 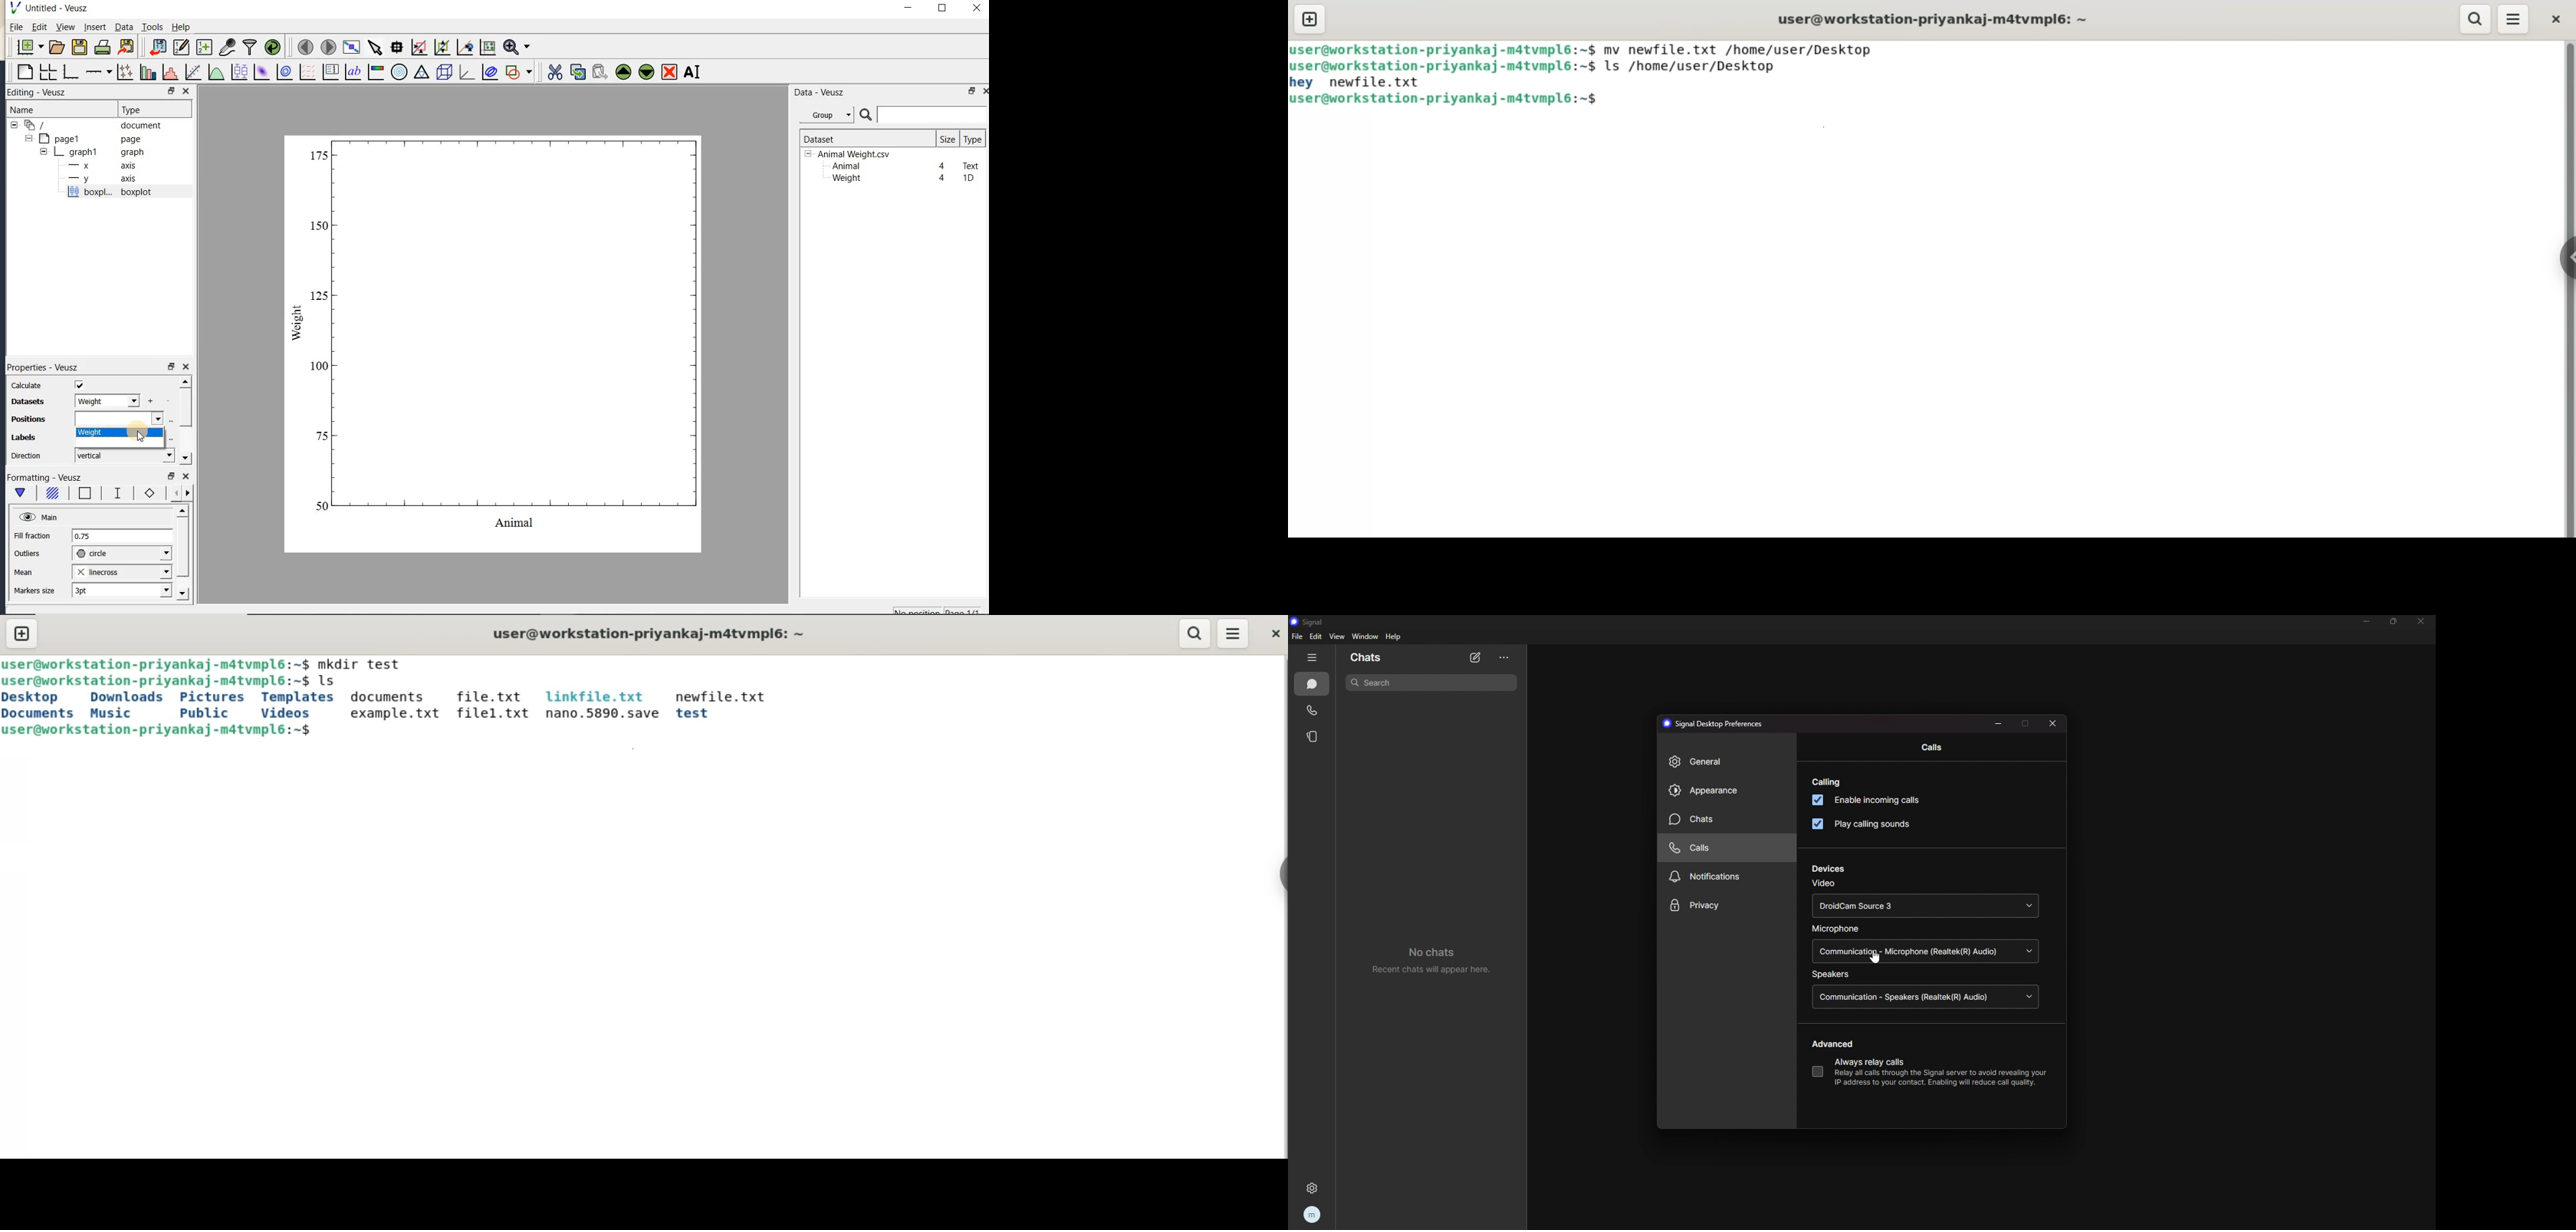 I want to click on no chats, so click(x=1430, y=960).